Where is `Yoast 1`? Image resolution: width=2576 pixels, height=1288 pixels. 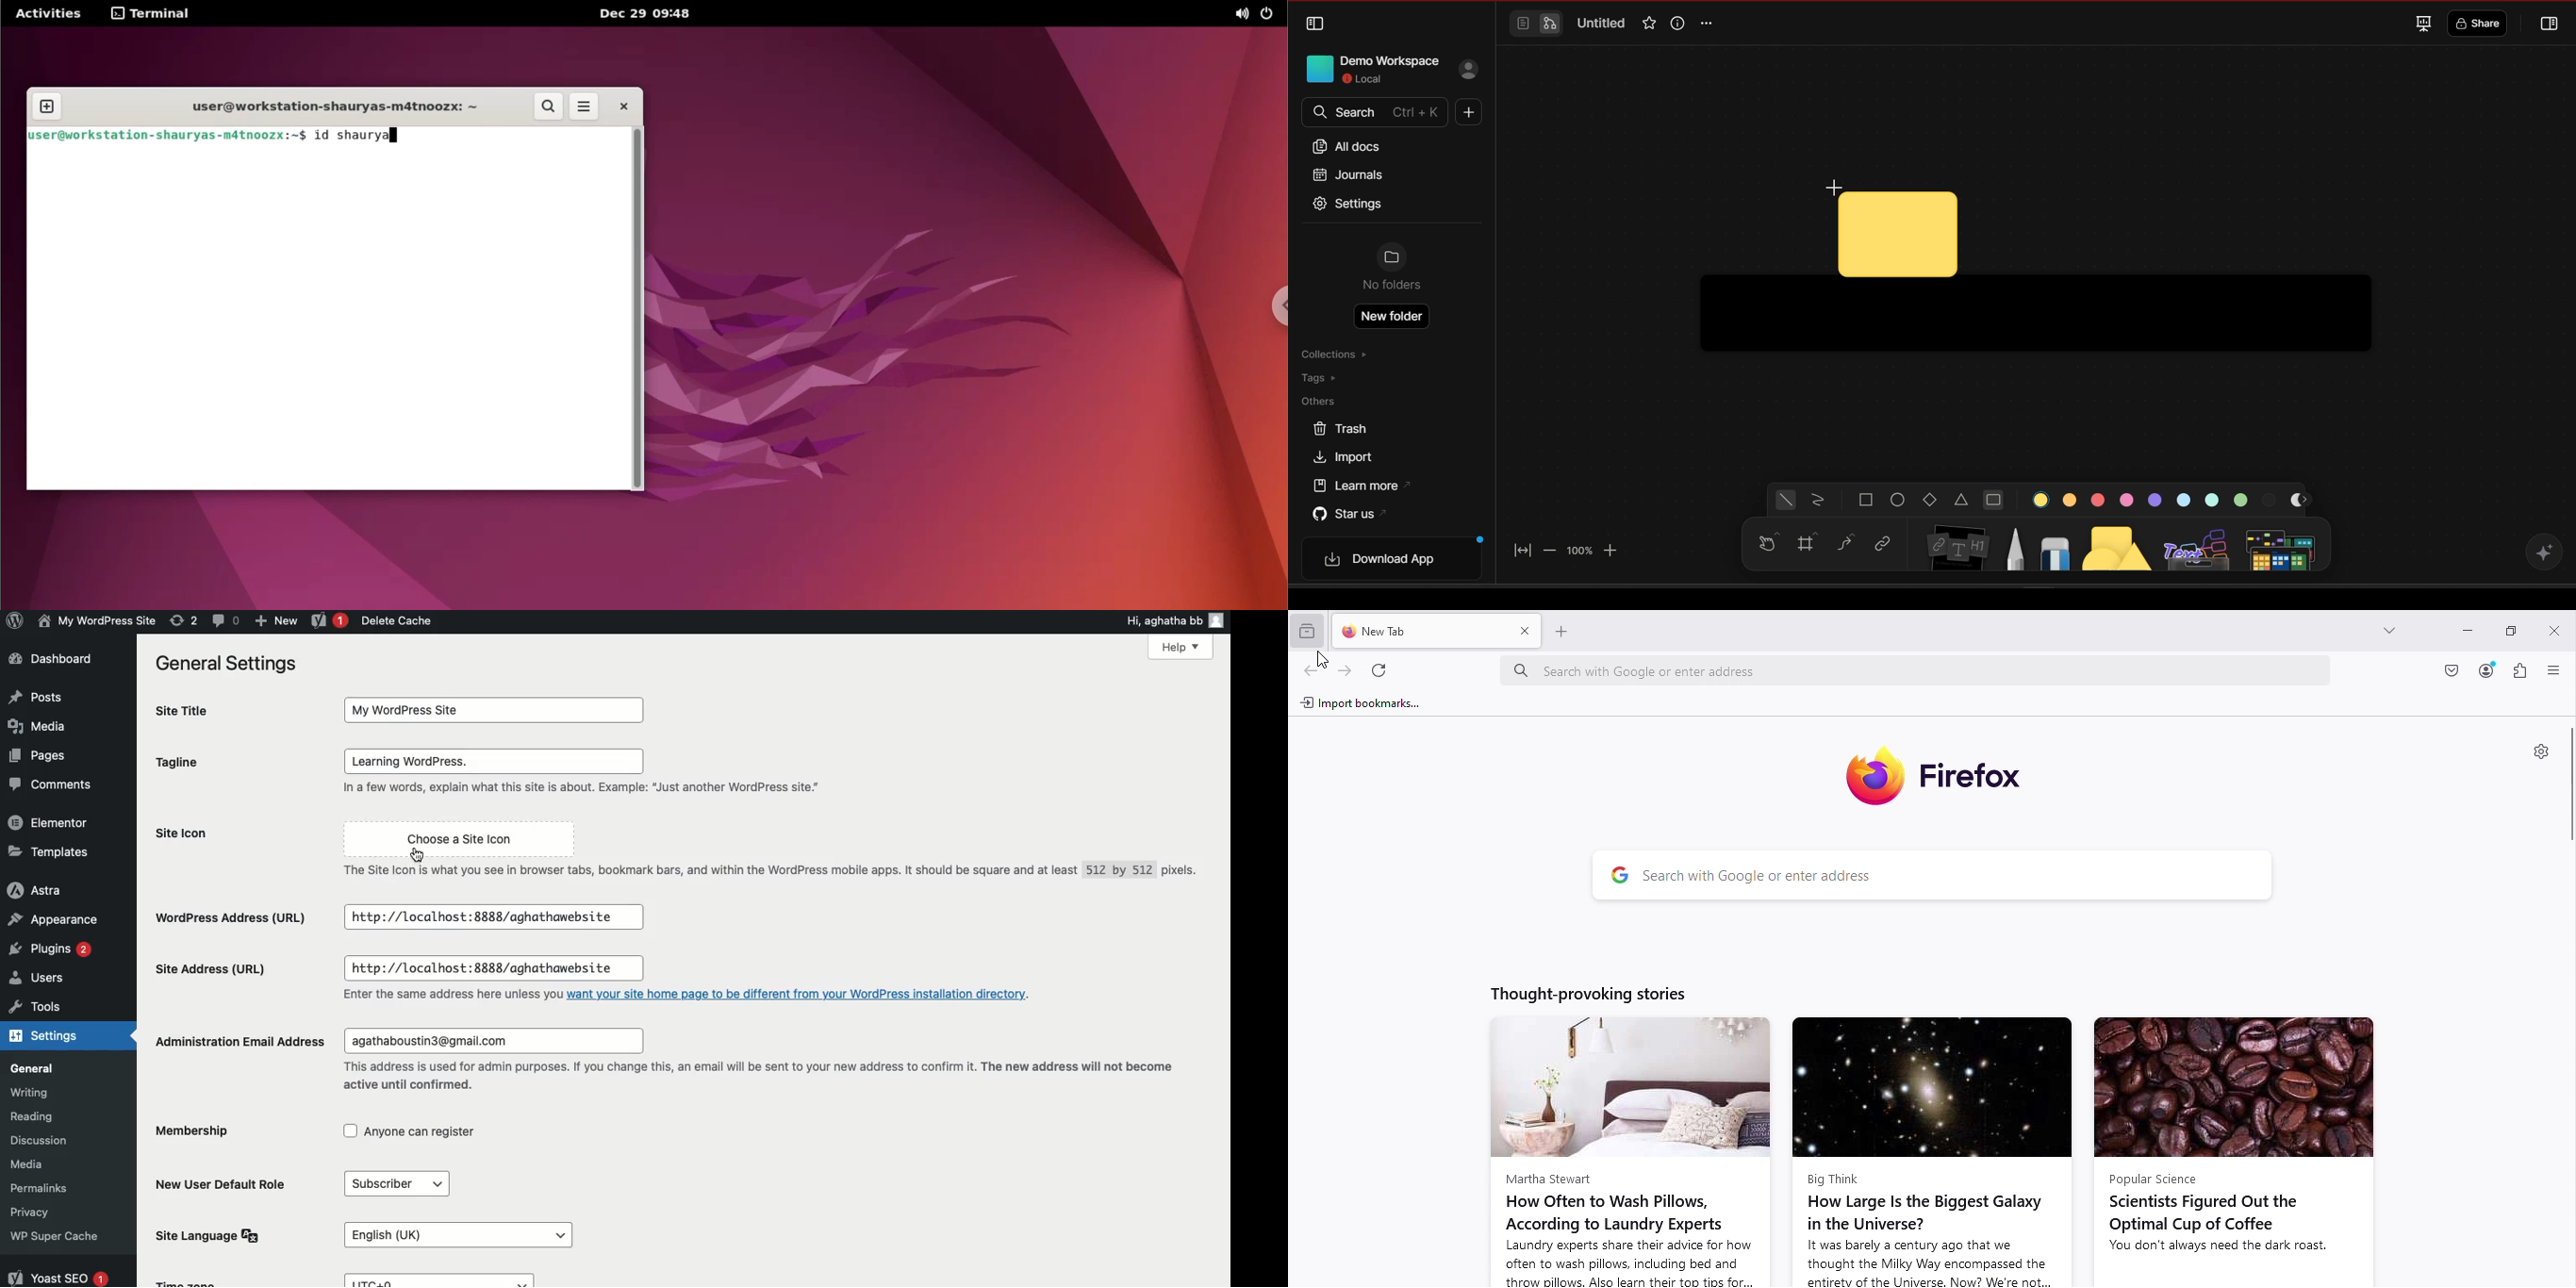
Yoast 1 is located at coordinates (327, 621).